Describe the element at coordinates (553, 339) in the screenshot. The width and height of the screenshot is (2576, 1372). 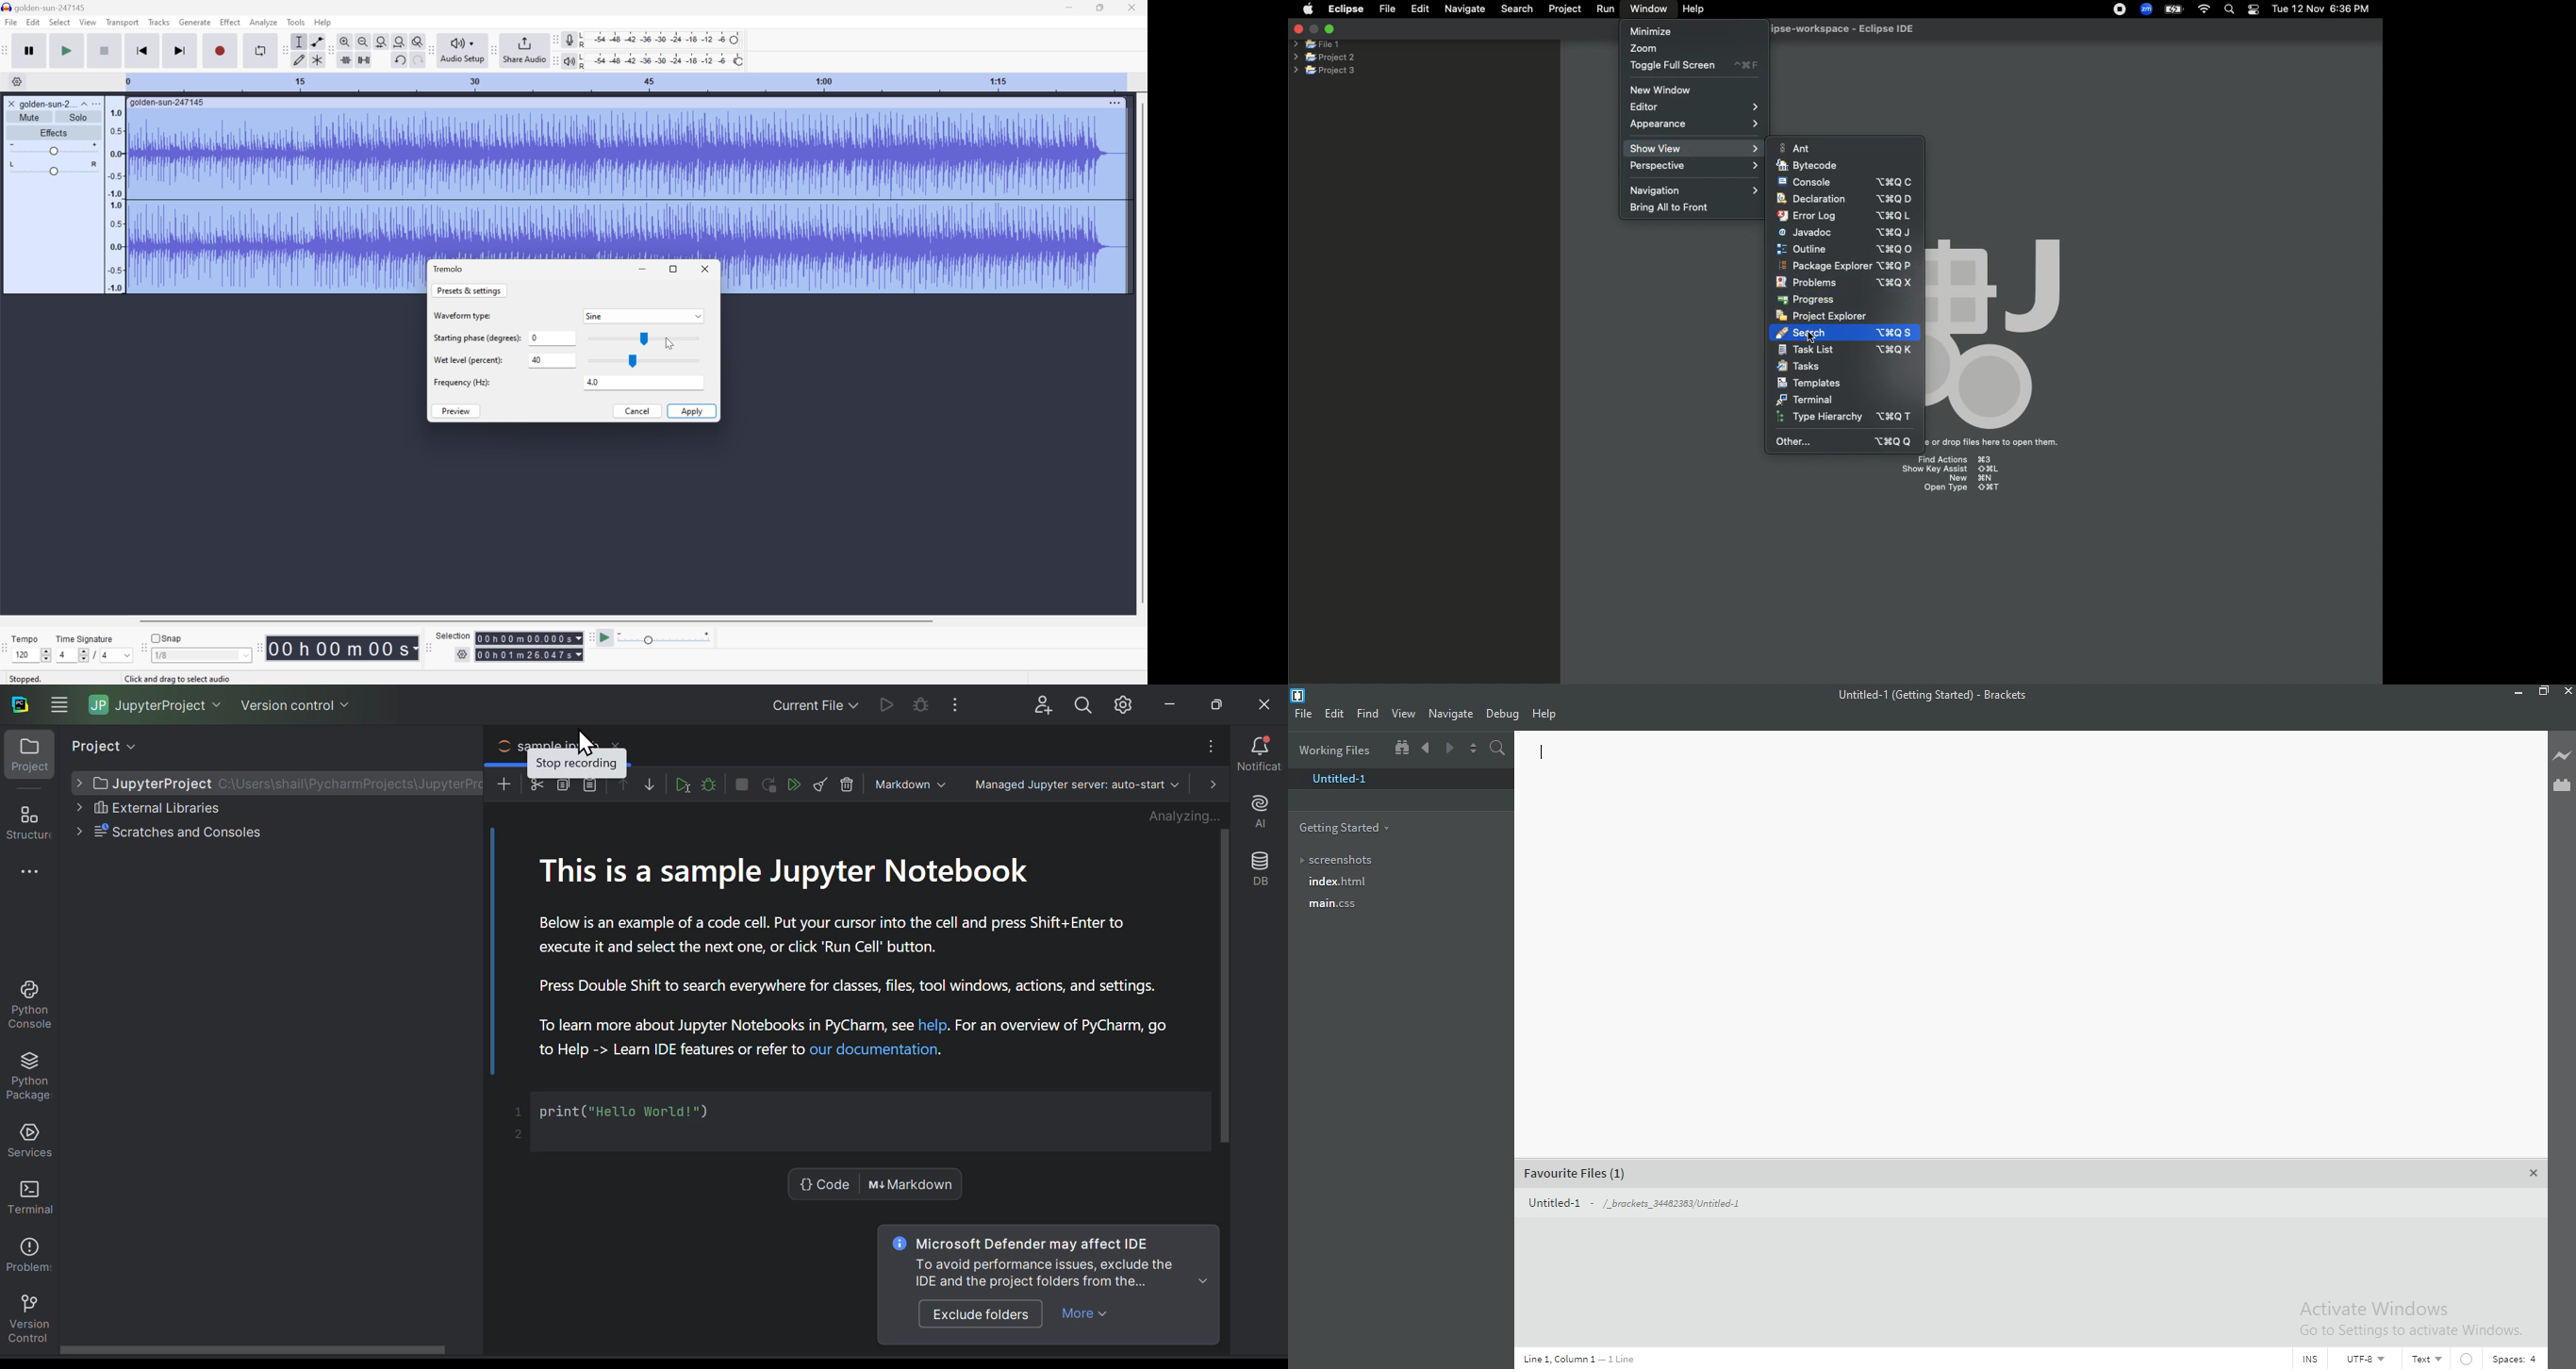
I see `0` at that location.